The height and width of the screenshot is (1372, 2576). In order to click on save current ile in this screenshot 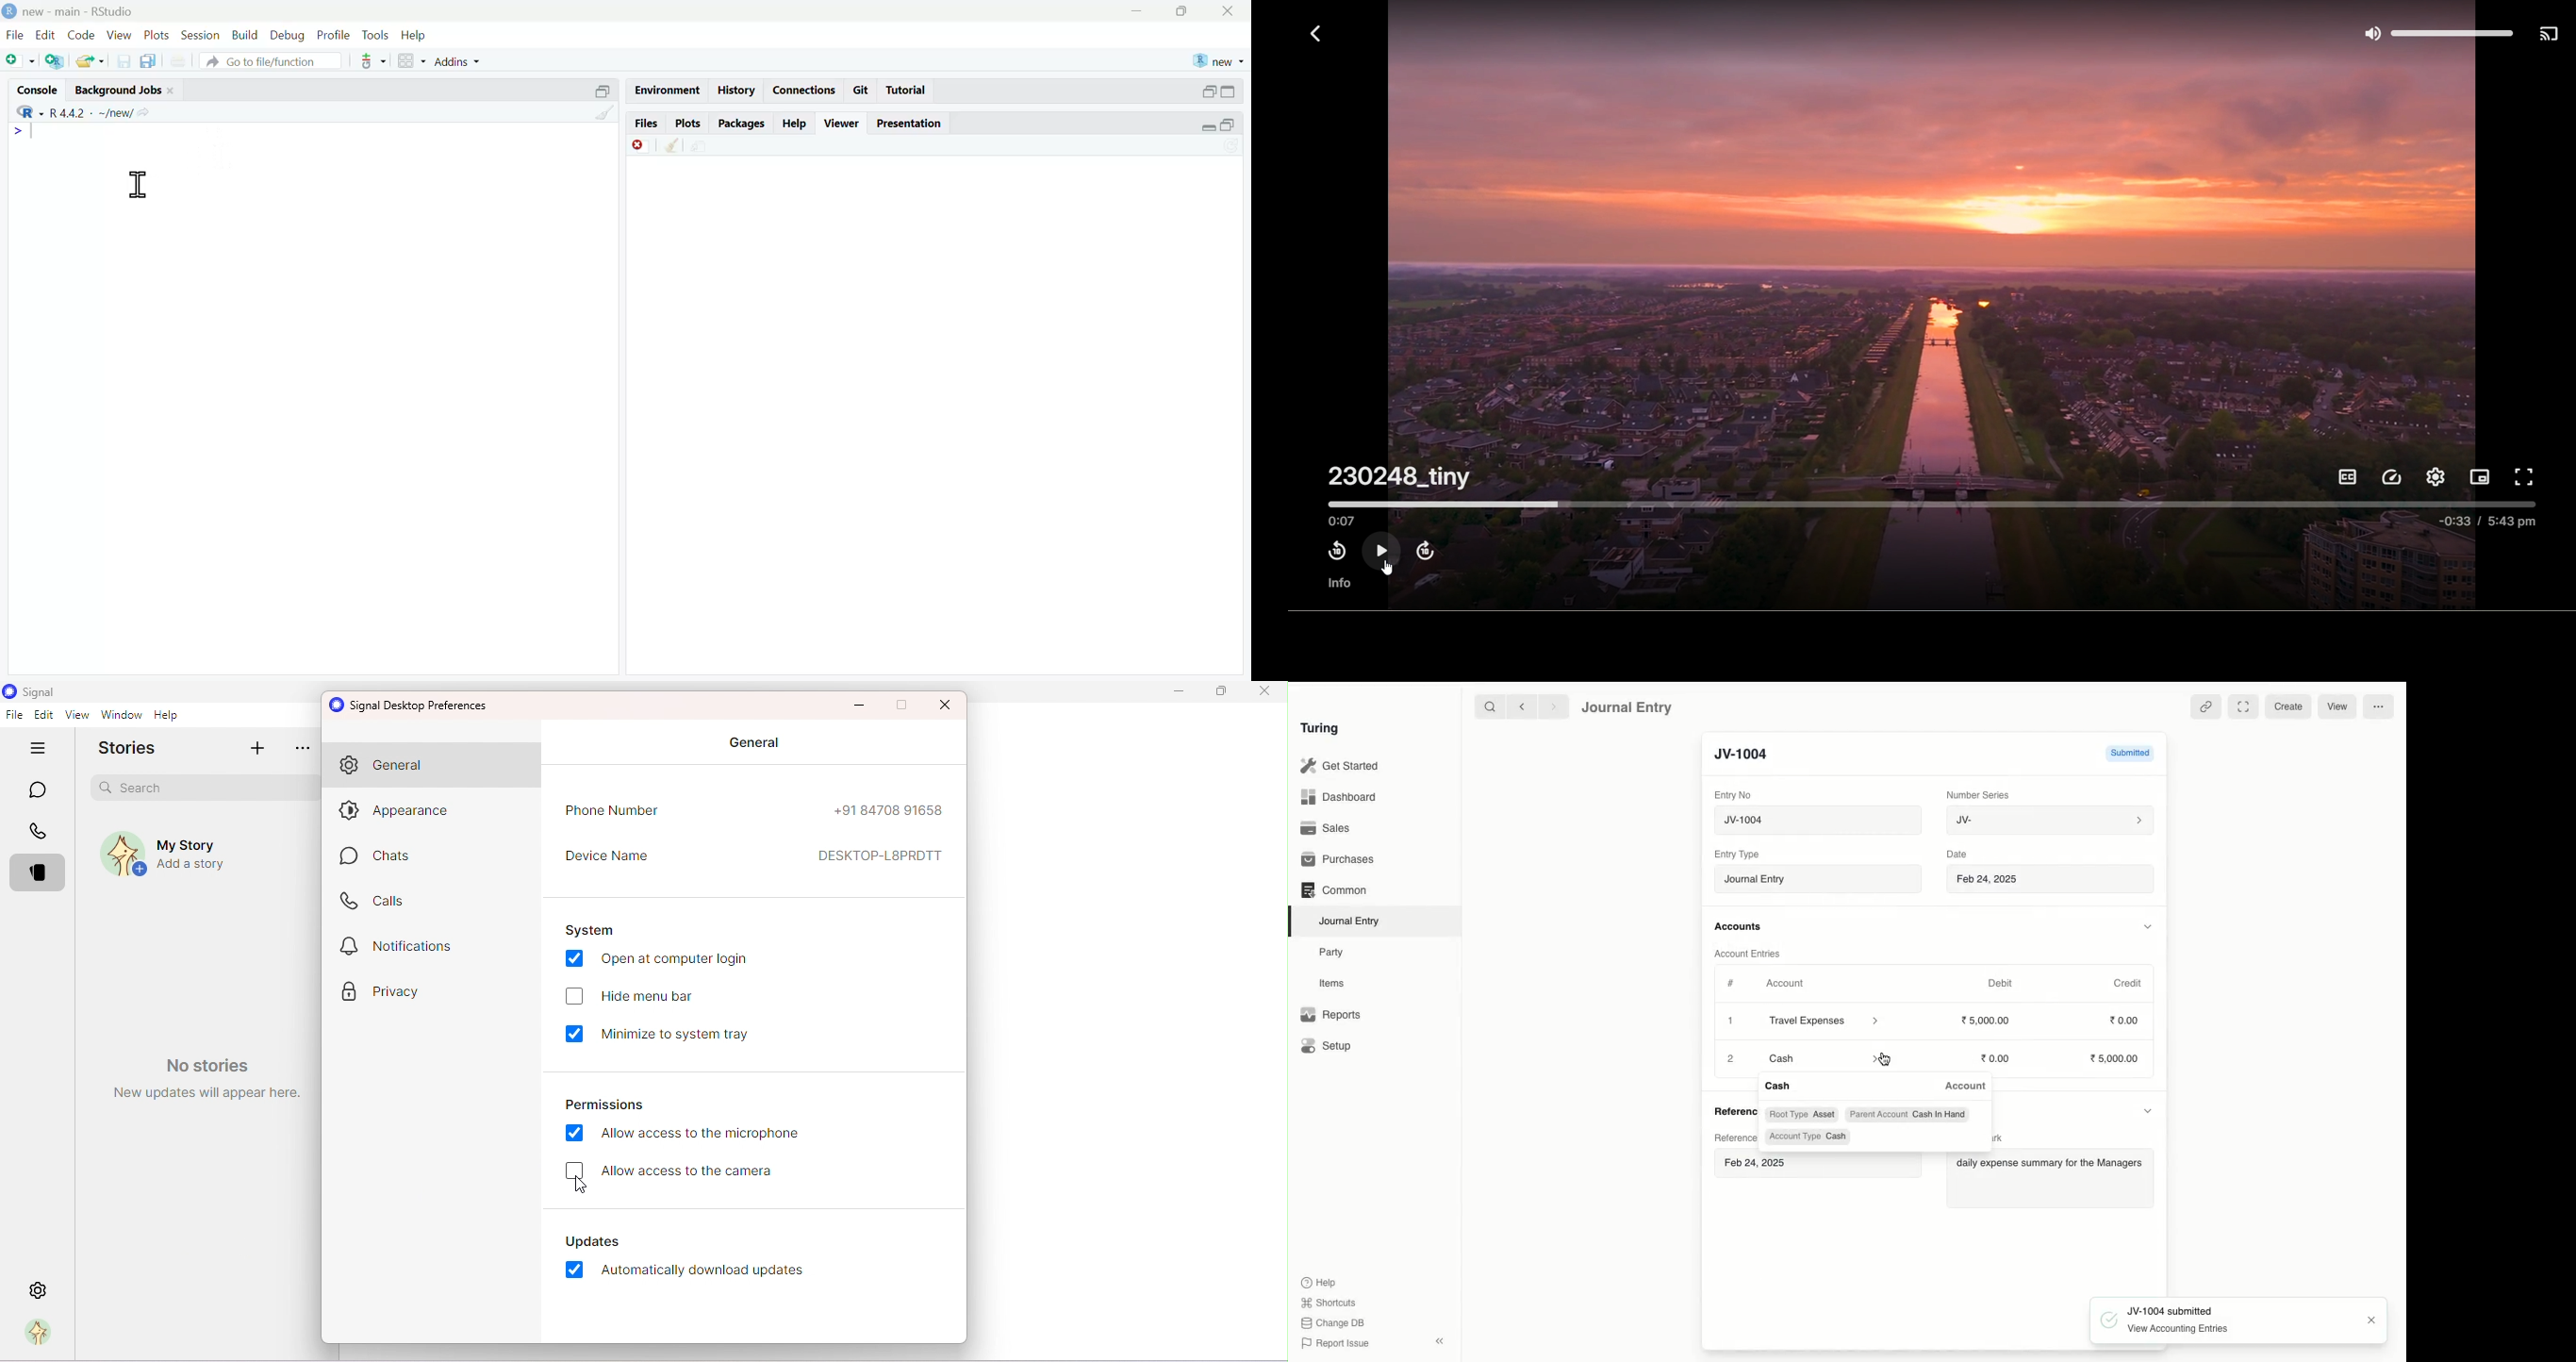, I will do `click(119, 61)`.